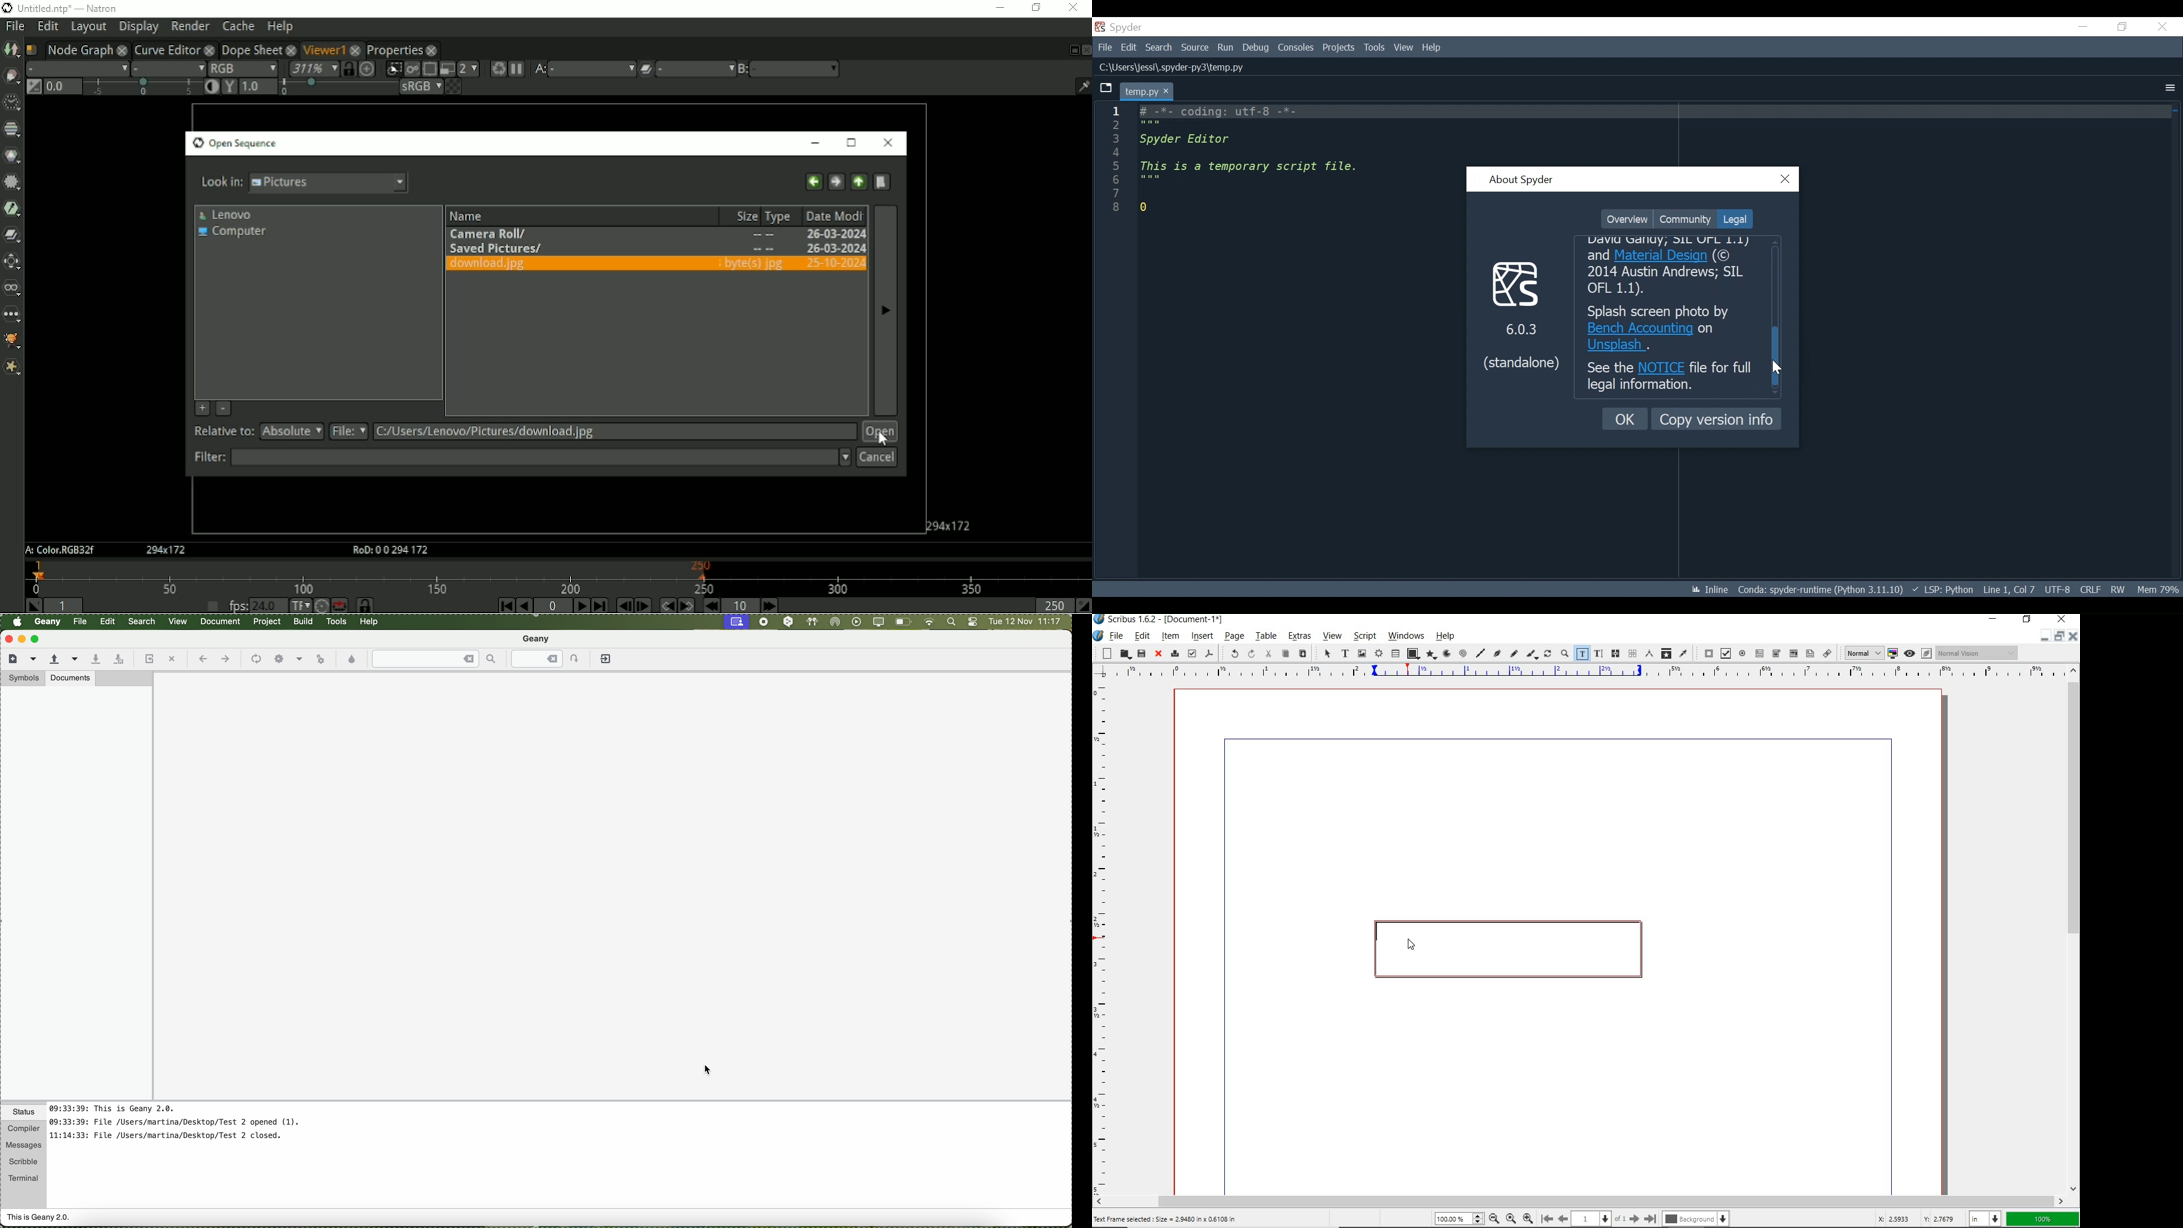  Describe the element at coordinates (2060, 588) in the screenshot. I see `UTF-8` at that location.